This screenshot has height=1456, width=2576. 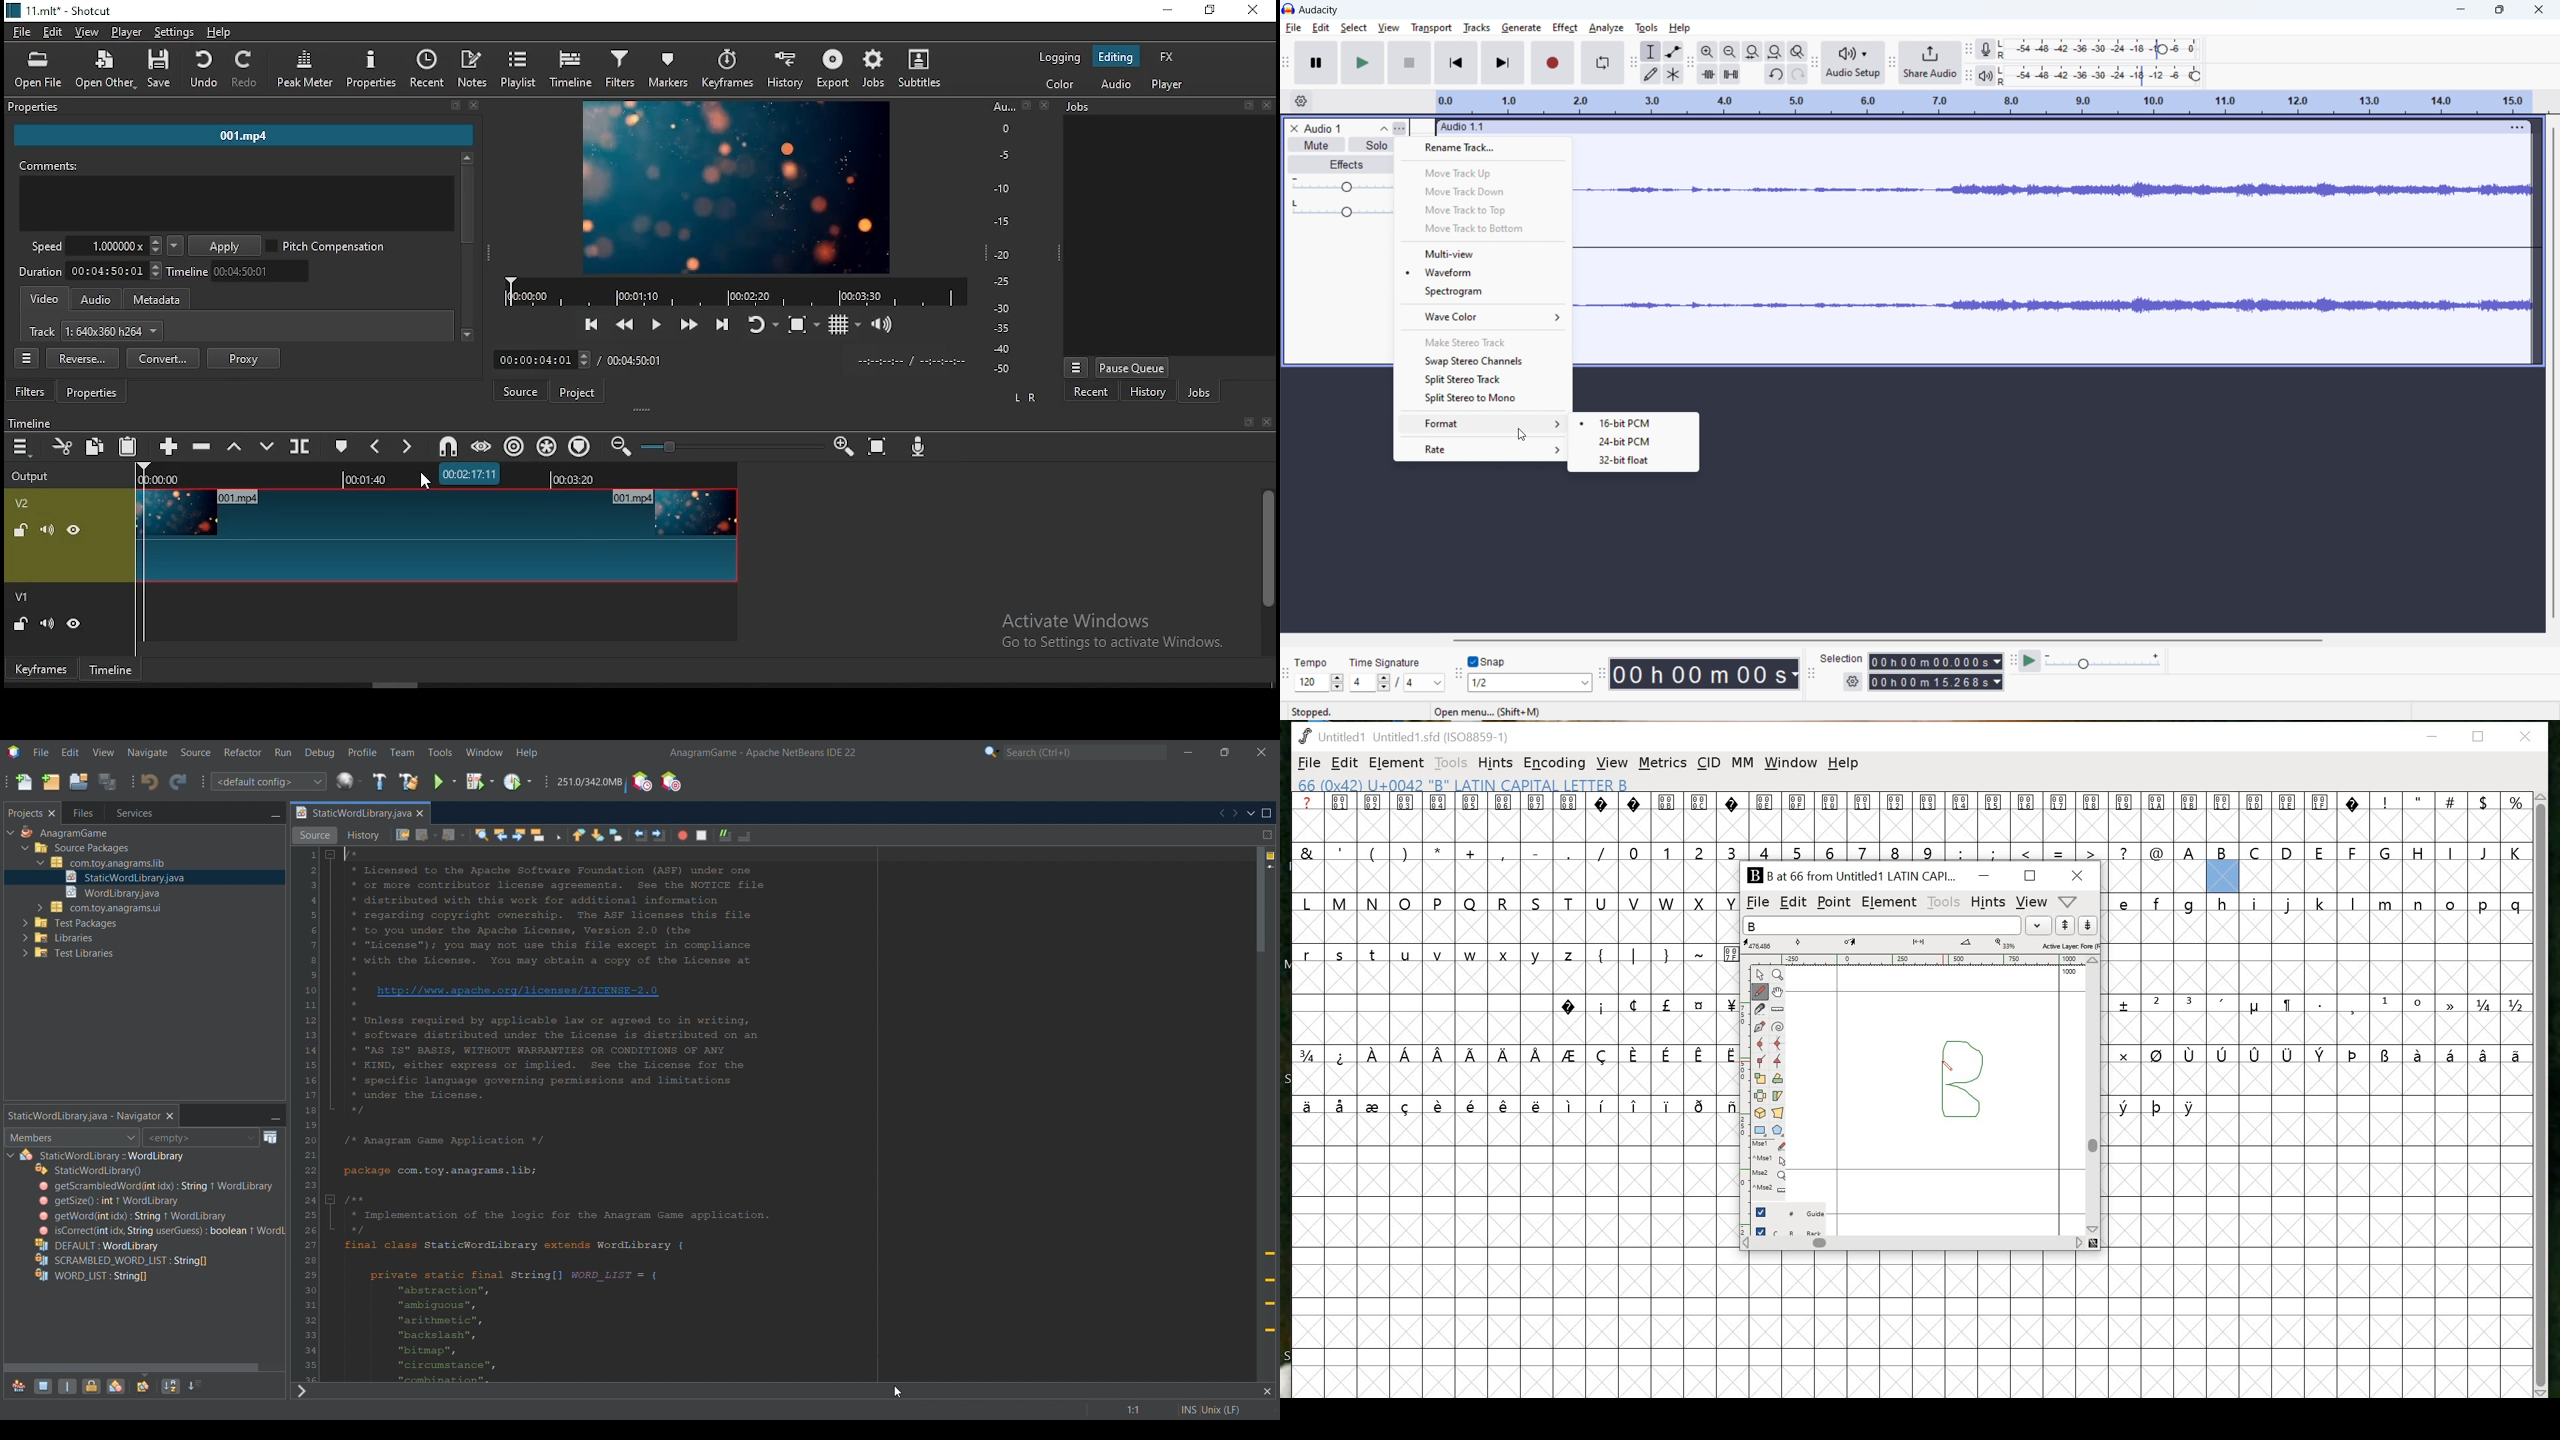 I want to click on Pause I/O checks, so click(x=670, y=781).